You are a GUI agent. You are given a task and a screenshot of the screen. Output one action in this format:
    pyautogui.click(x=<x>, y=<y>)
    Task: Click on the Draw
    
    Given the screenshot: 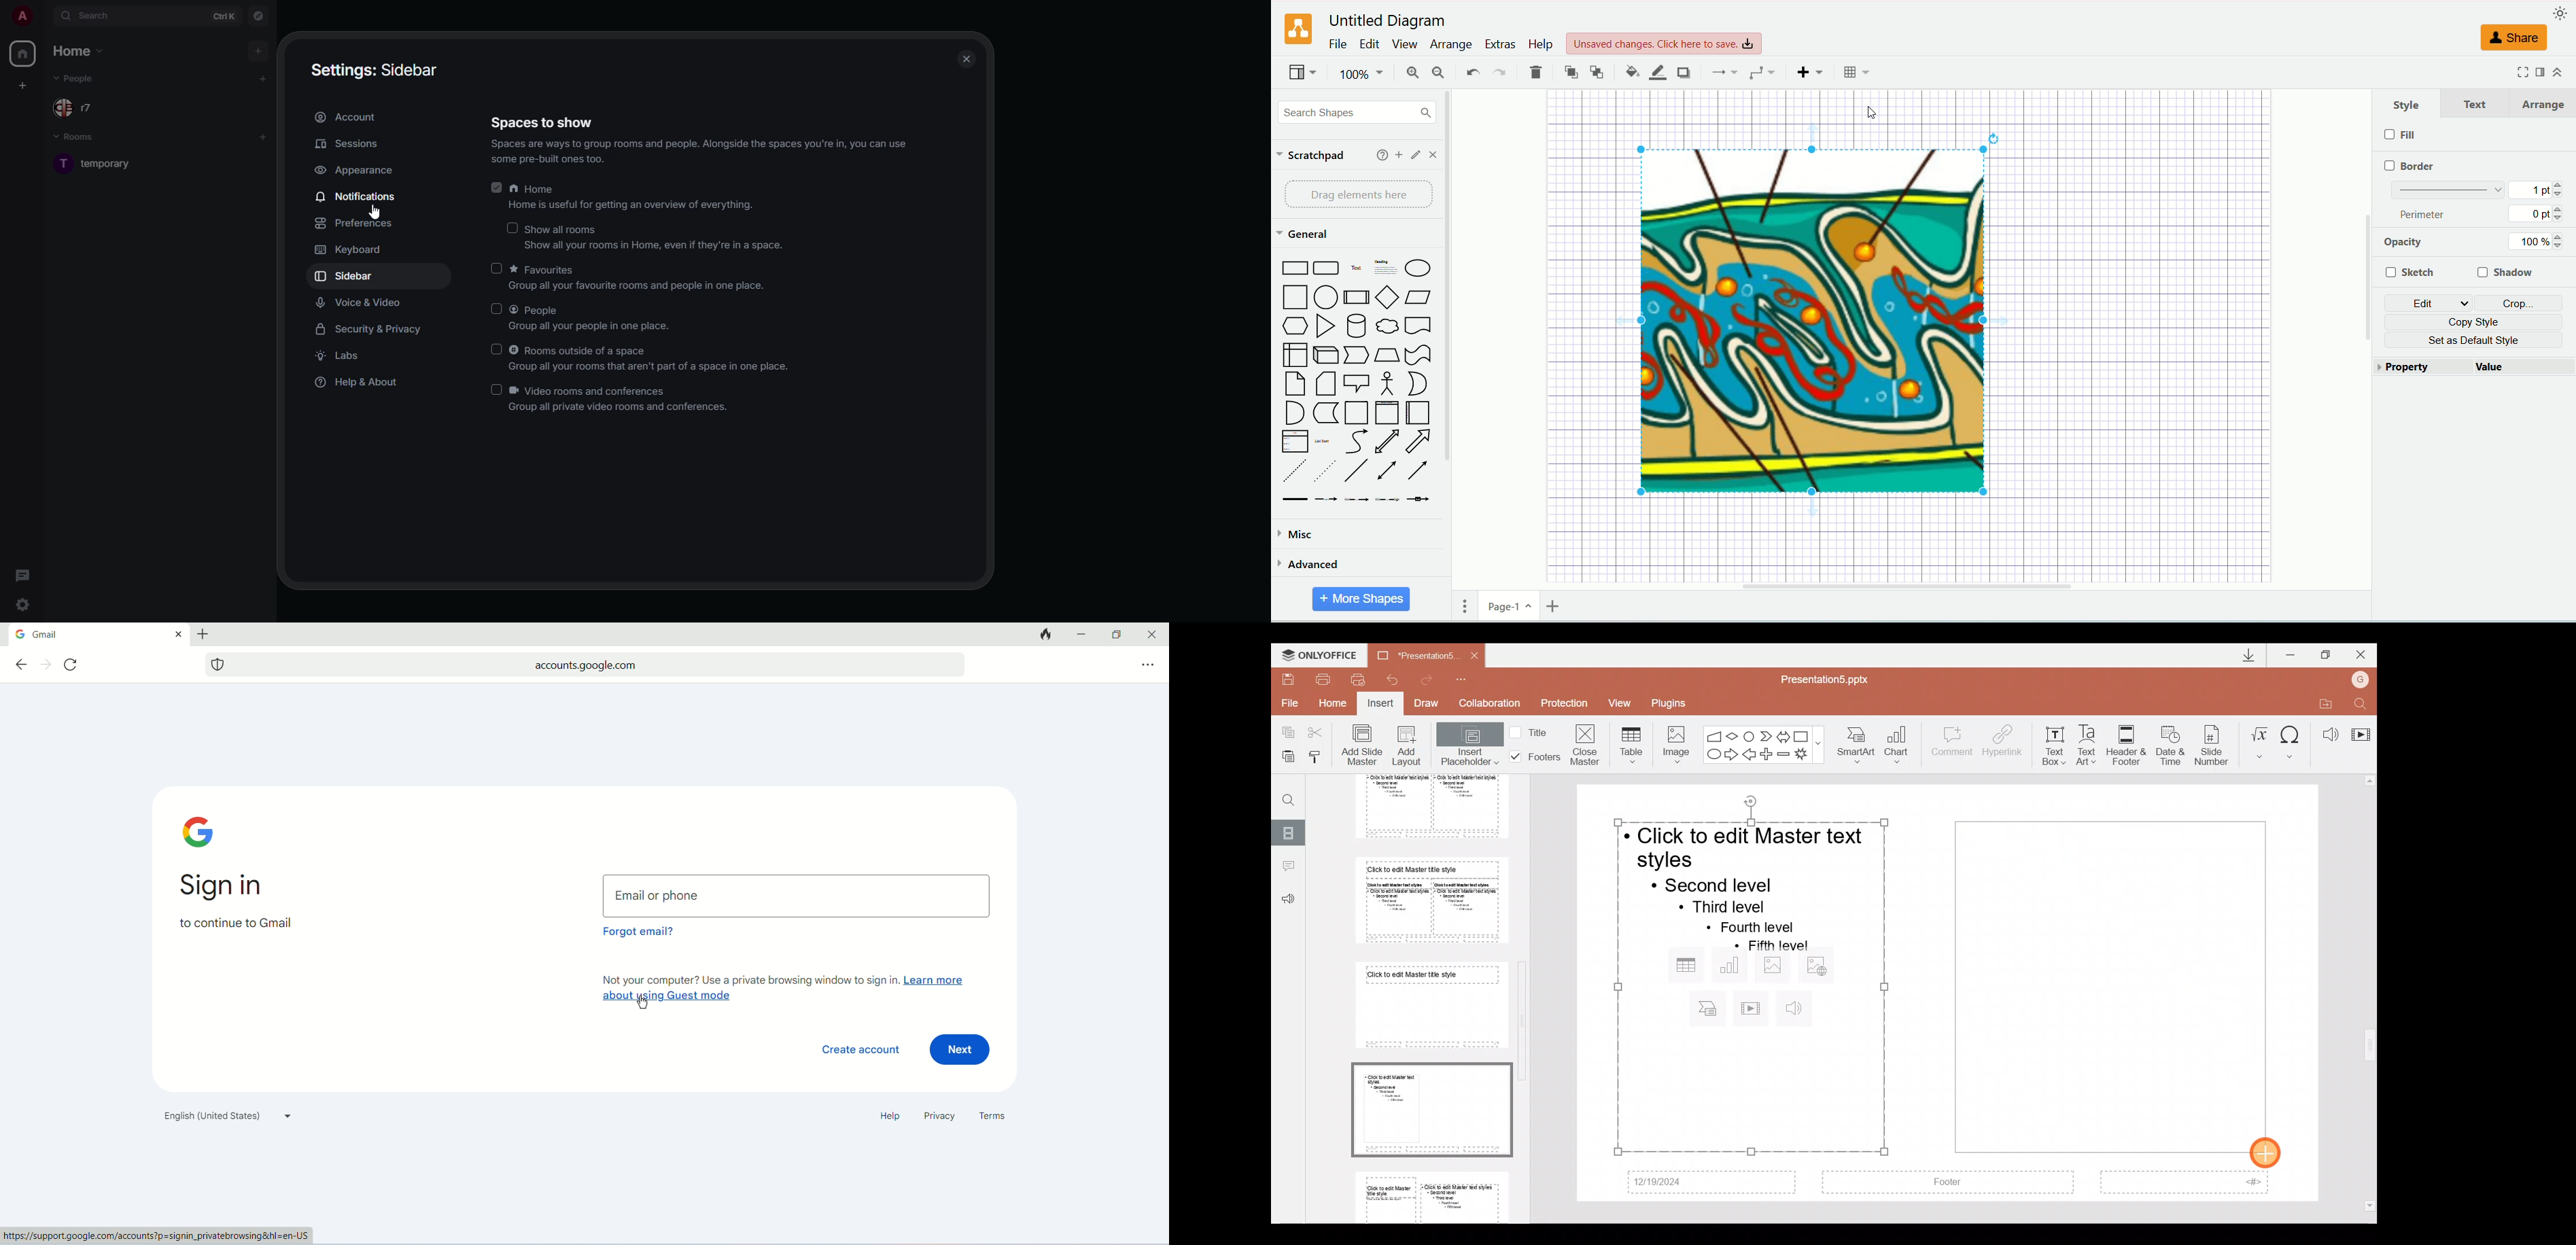 What is the action you would take?
    pyautogui.click(x=1430, y=704)
    